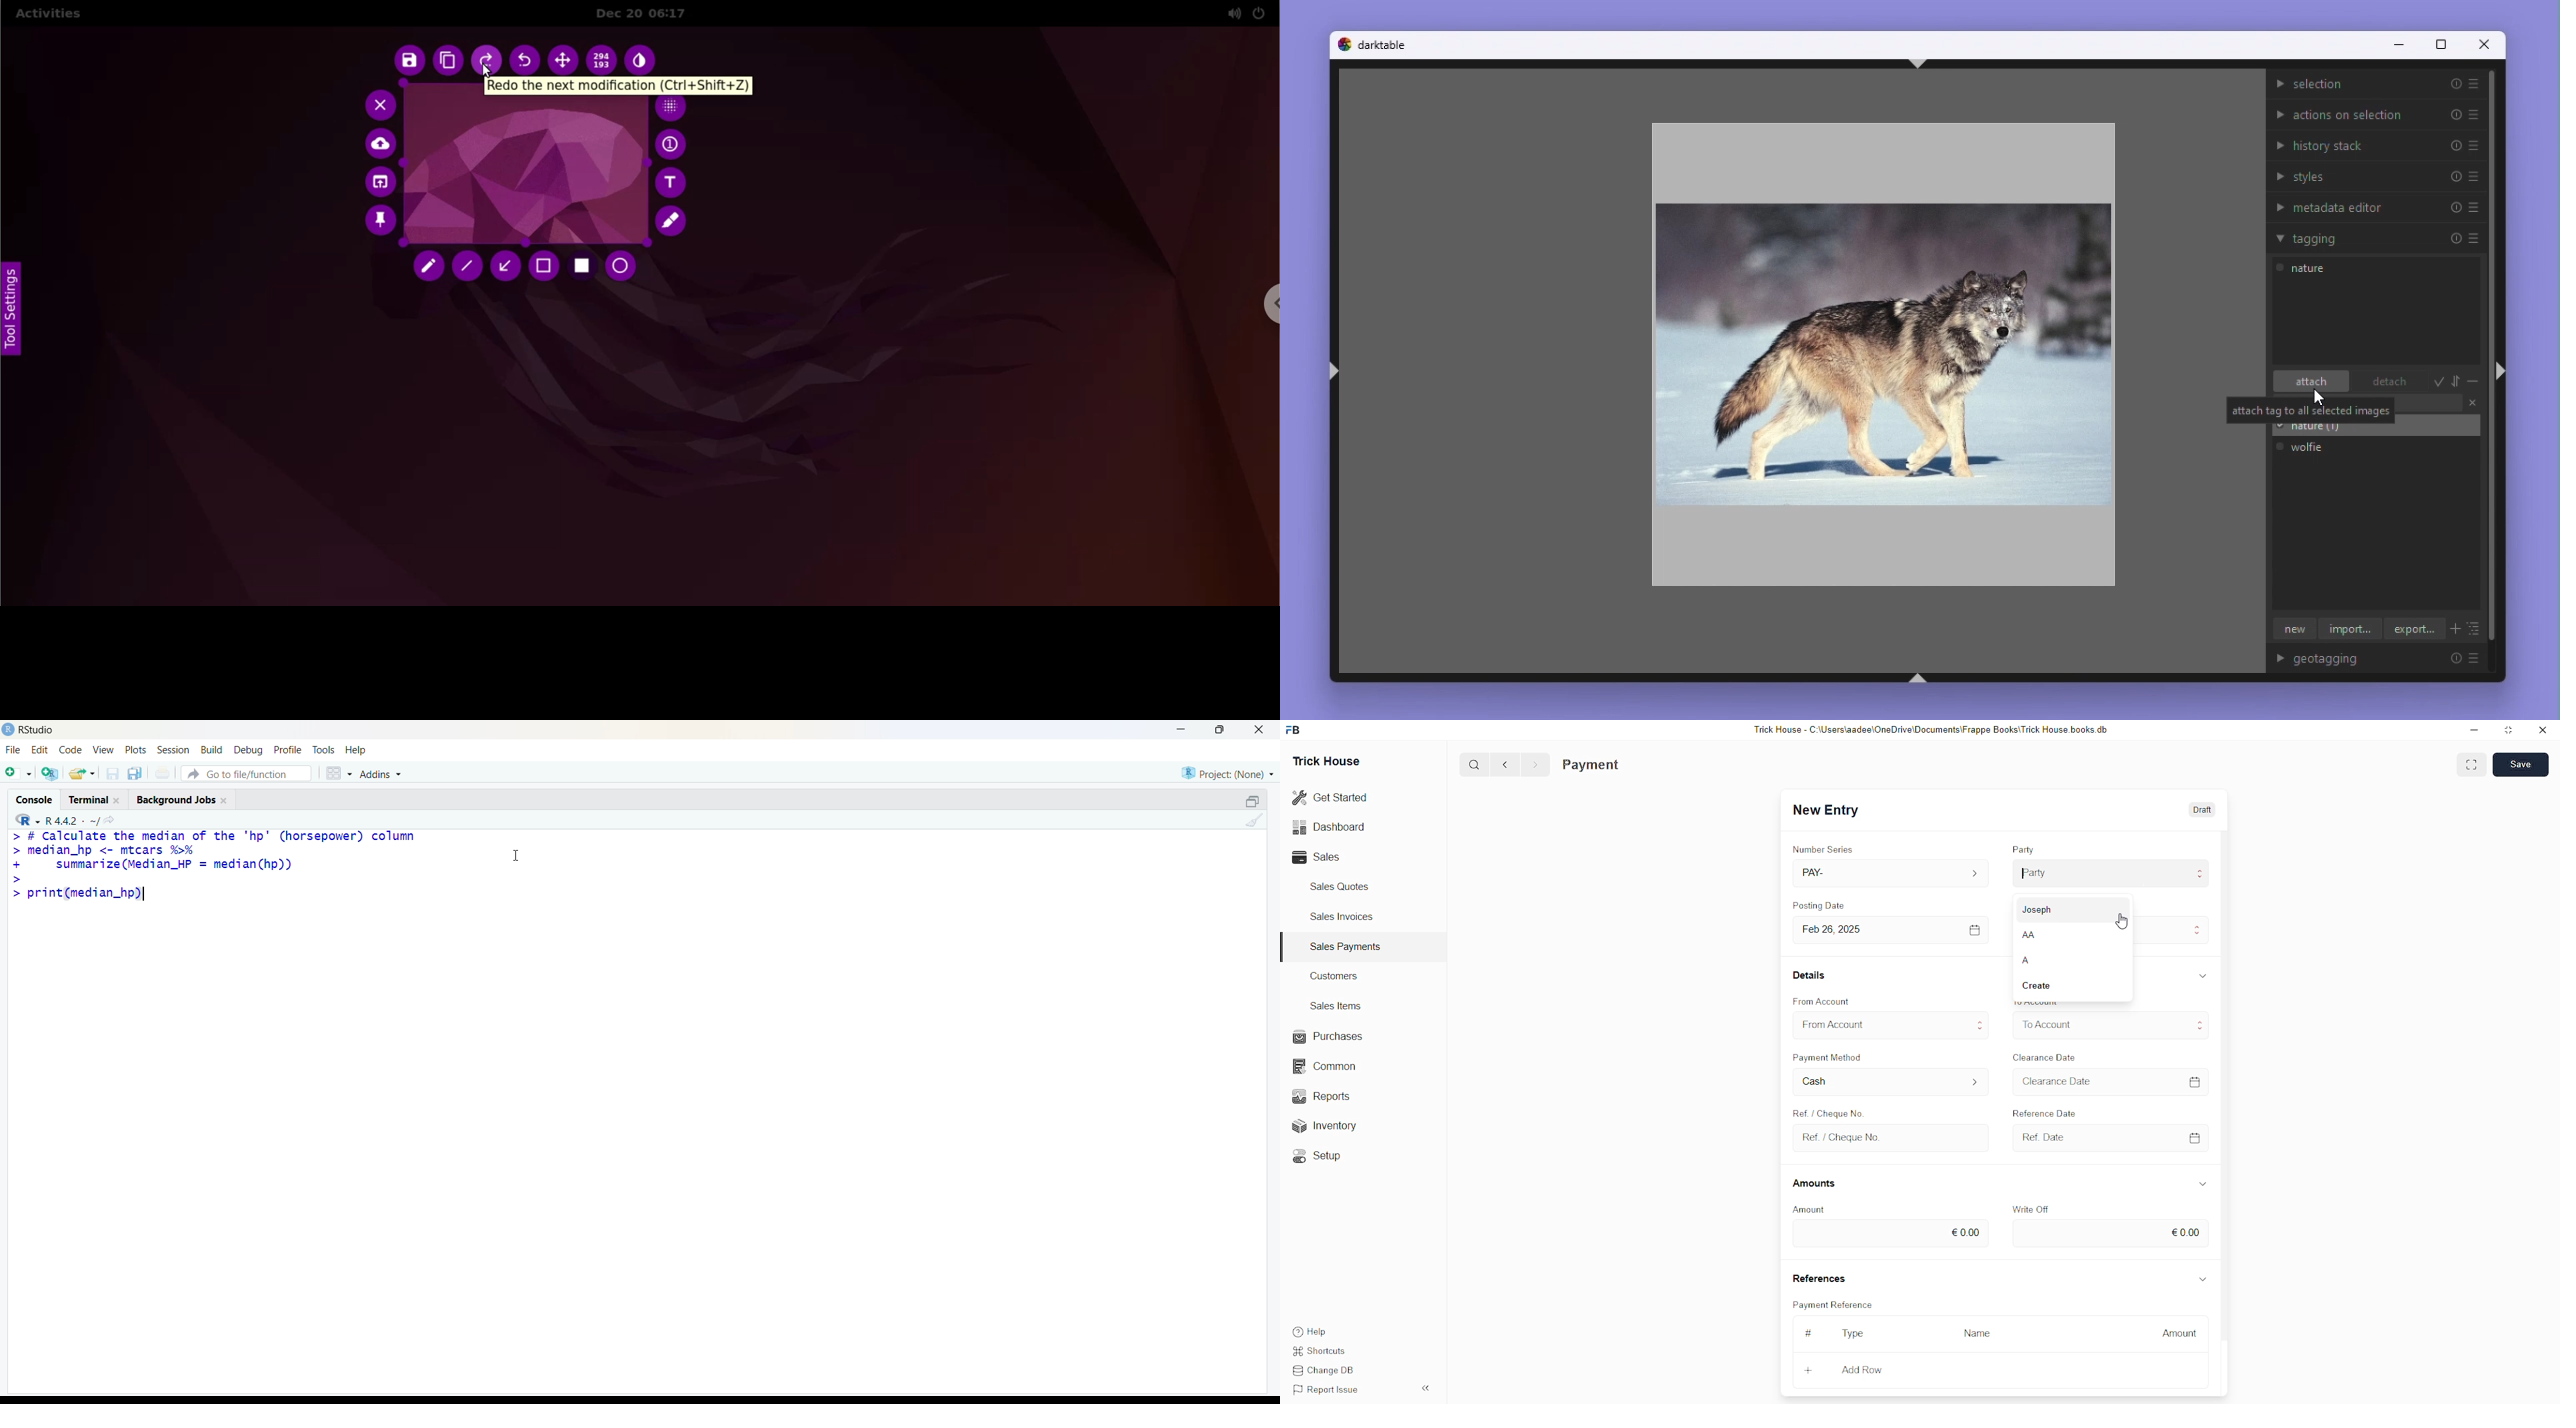  What do you see at coordinates (1829, 1057) in the screenshot?
I see `Payment Method` at bounding box center [1829, 1057].